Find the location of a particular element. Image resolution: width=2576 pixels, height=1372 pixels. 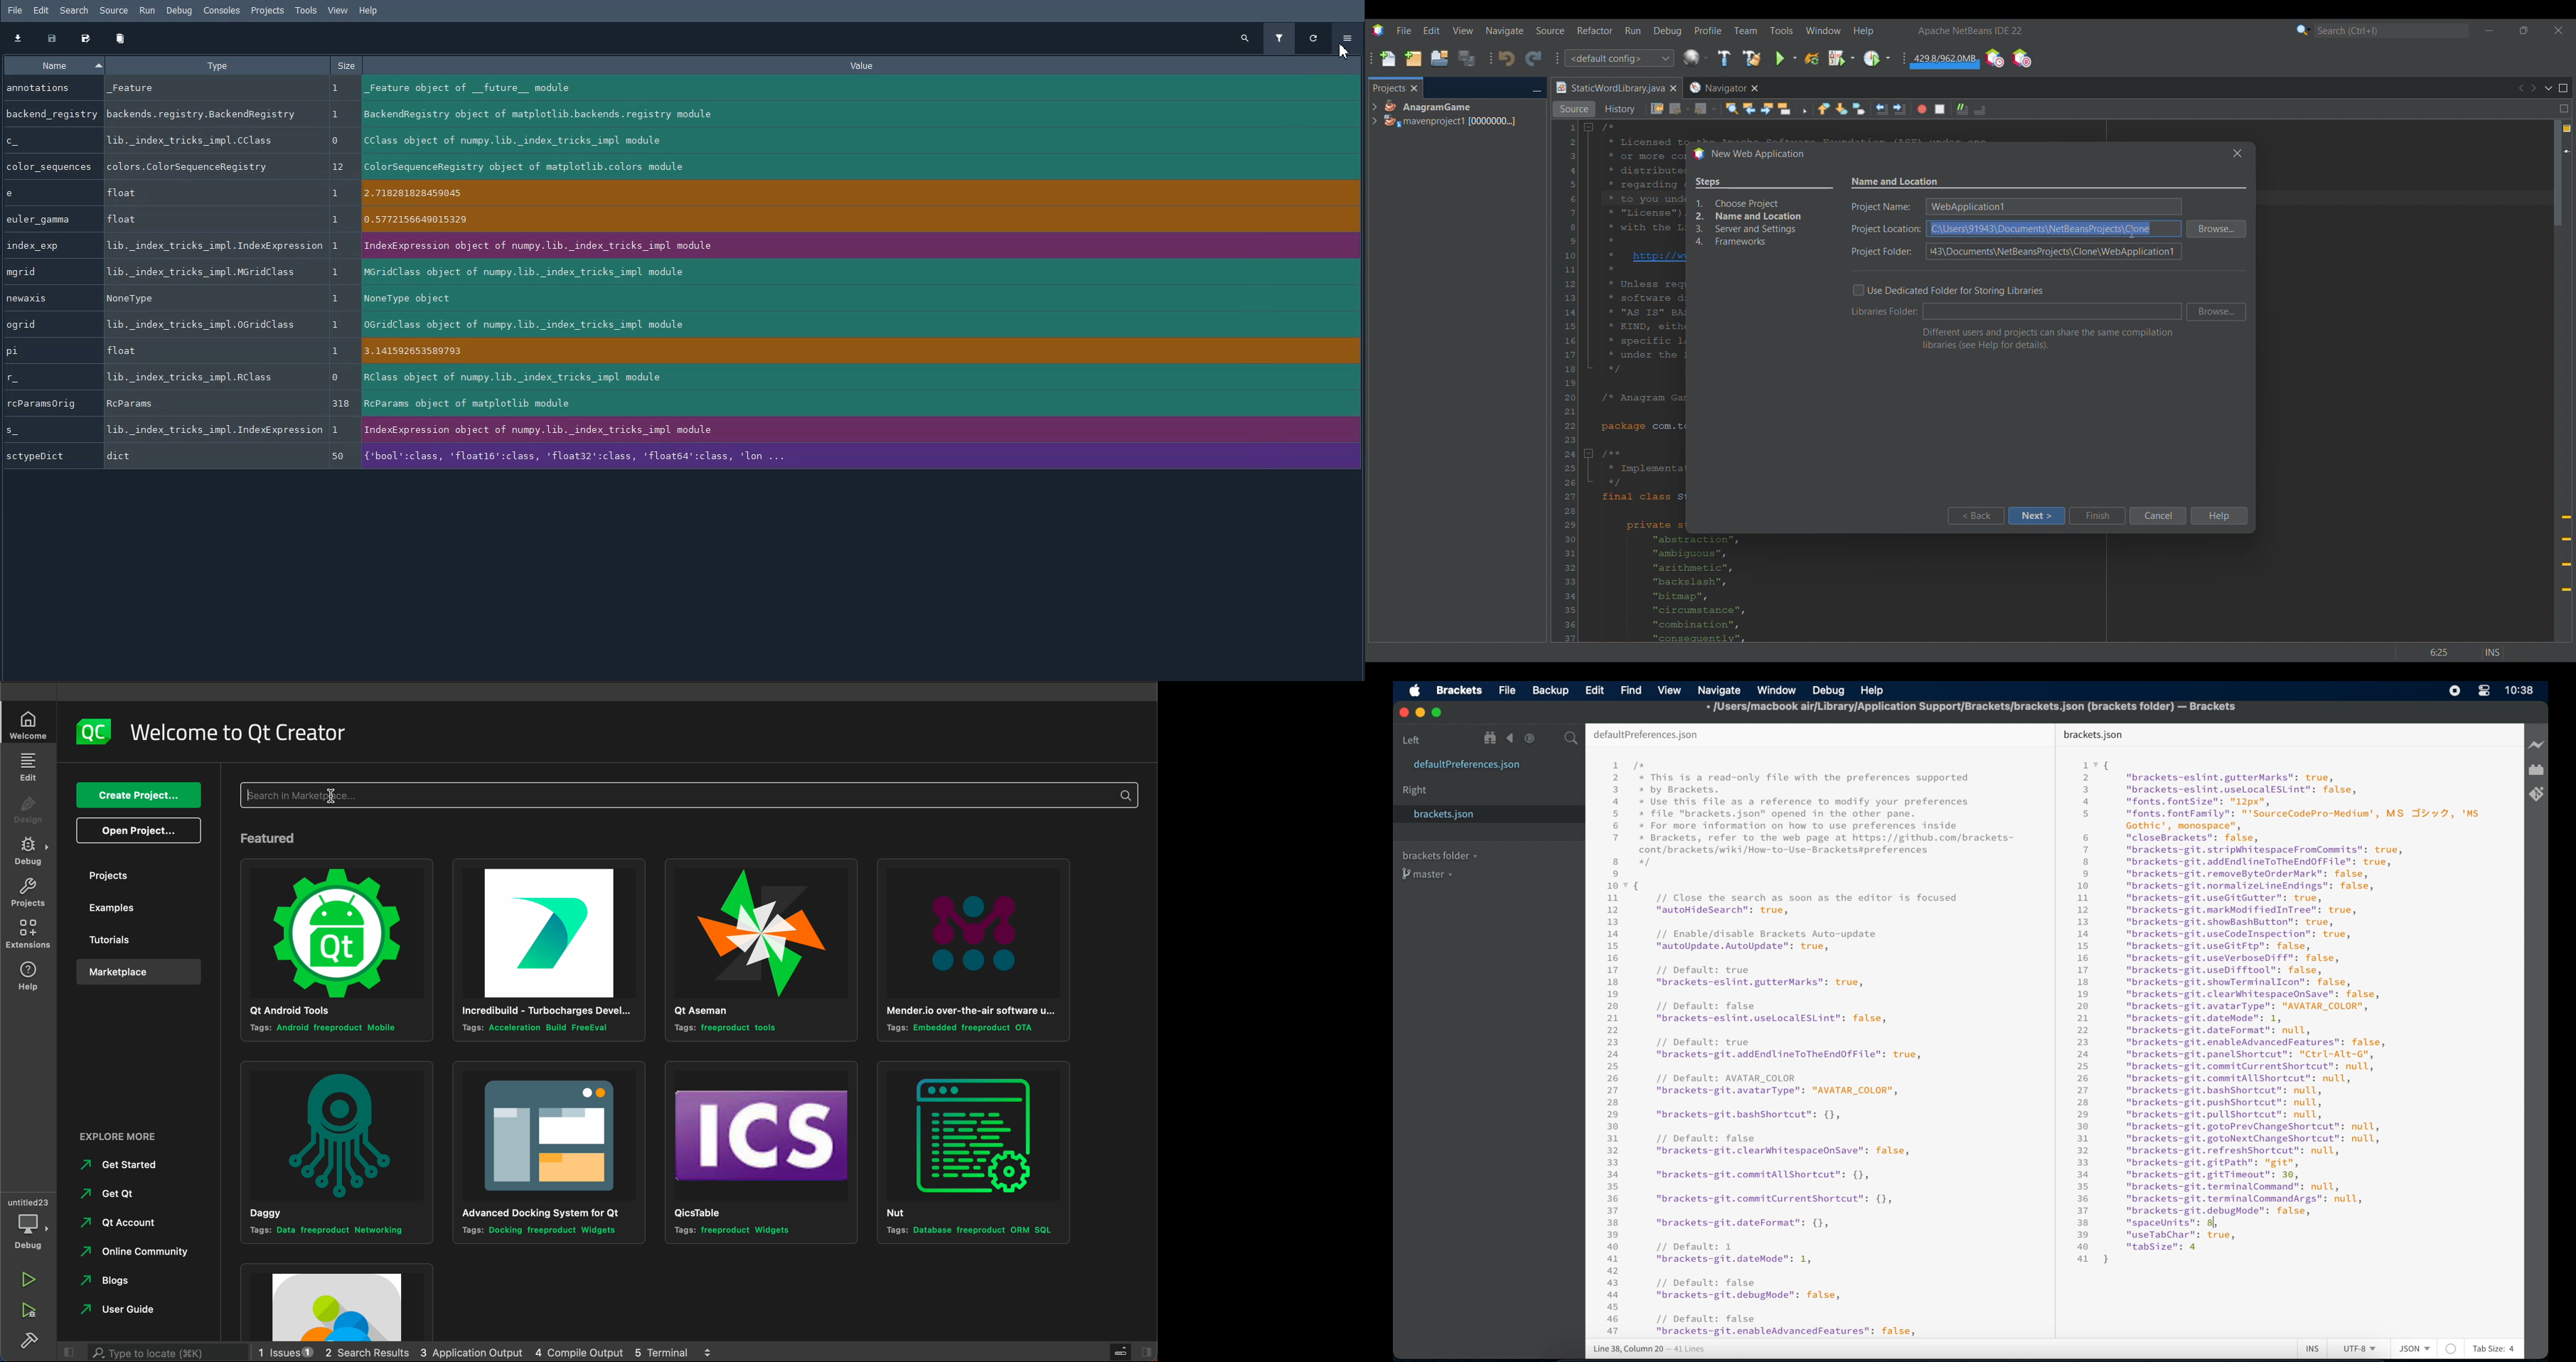

Software name and version is located at coordinates (1971, 30).